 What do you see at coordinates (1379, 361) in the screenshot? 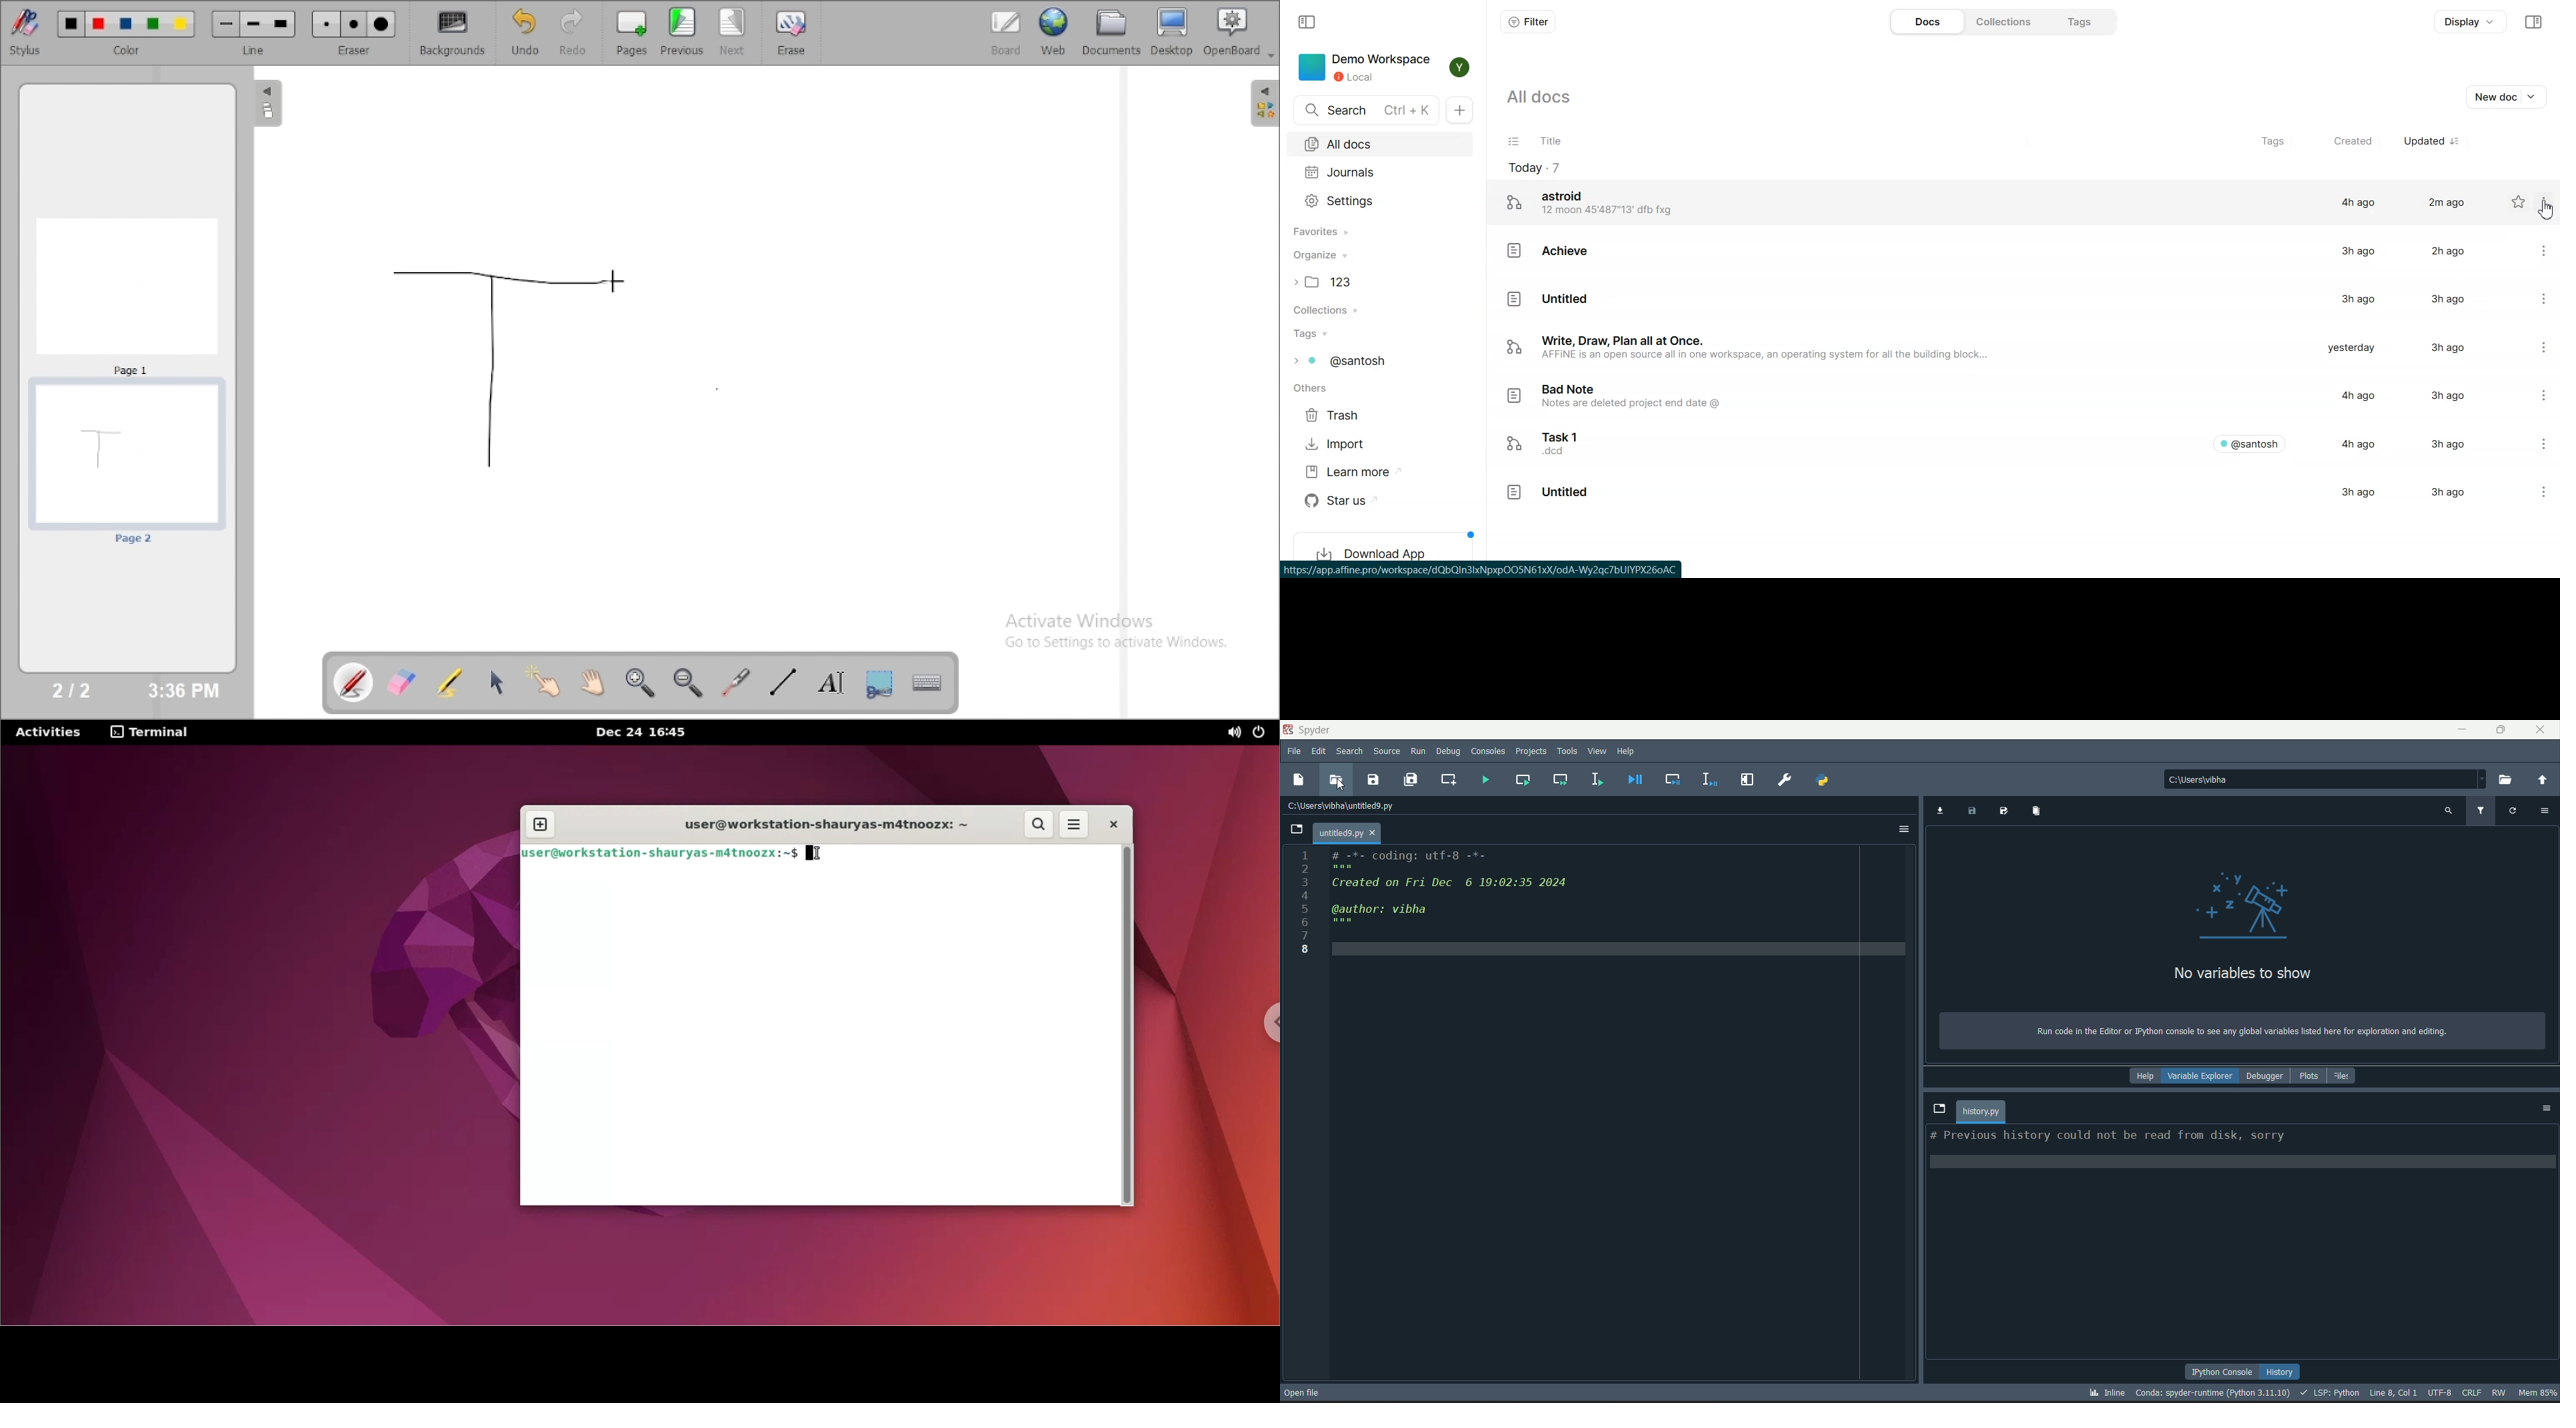
I see `Tags` at bounding box center [1379, 361].